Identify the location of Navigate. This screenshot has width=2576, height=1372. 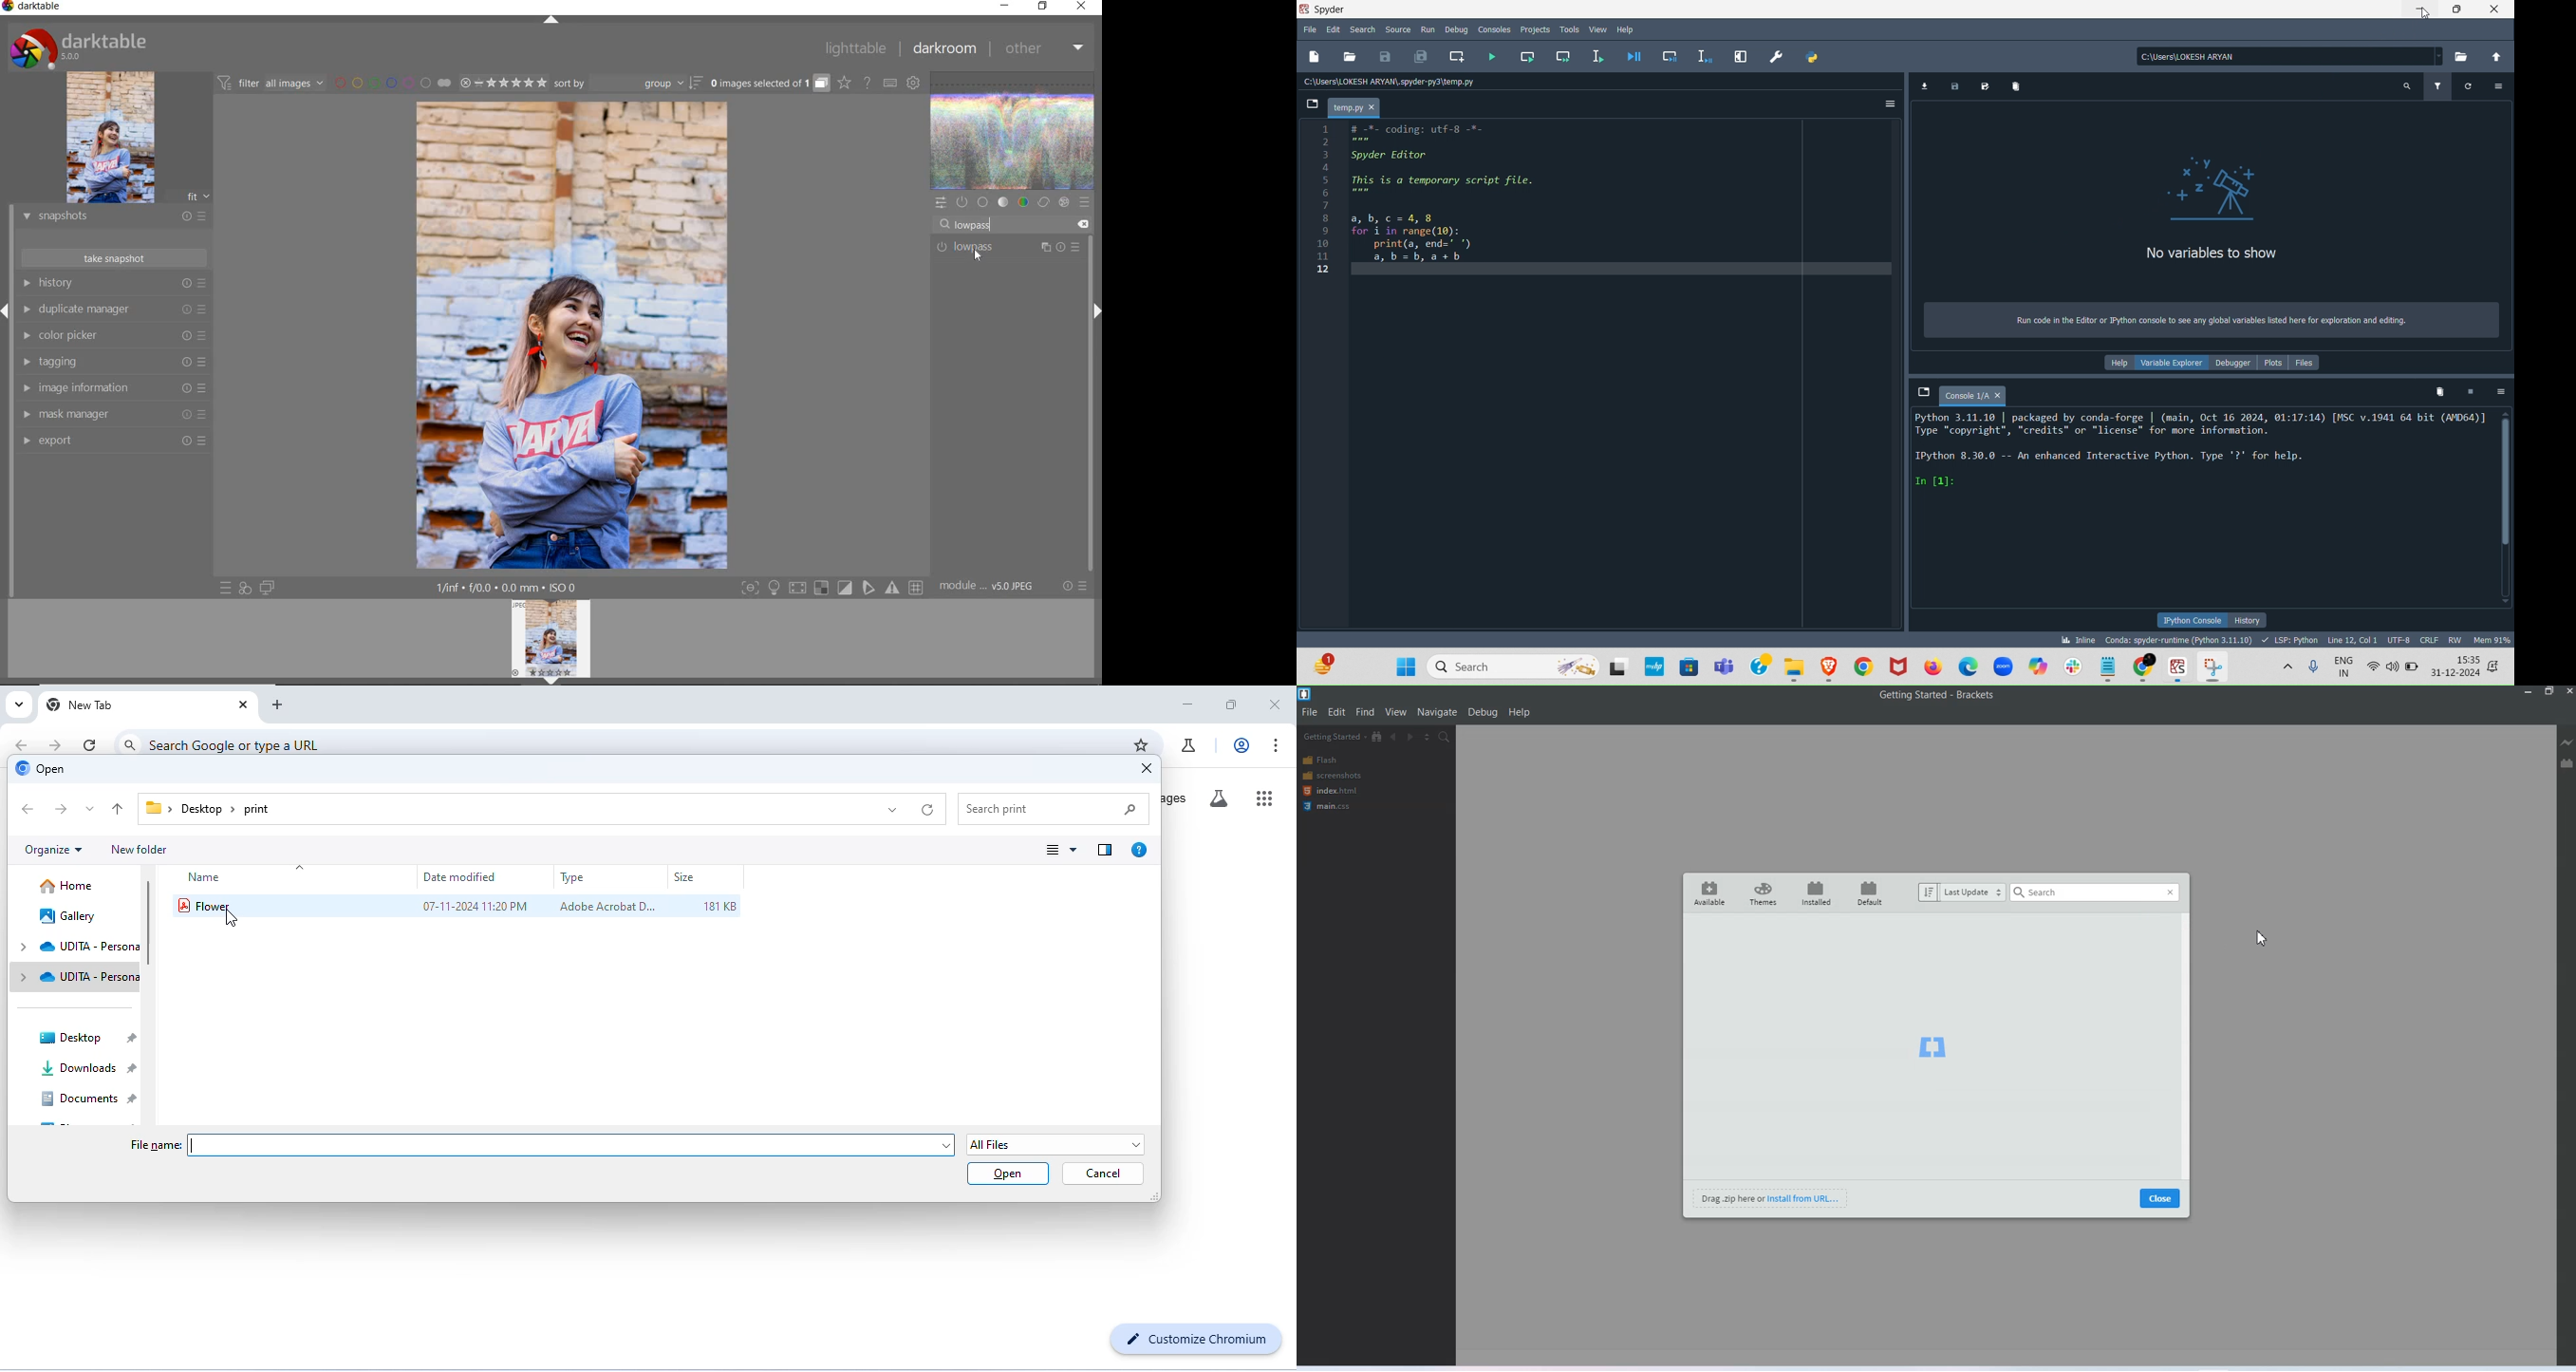
(1438, 712).